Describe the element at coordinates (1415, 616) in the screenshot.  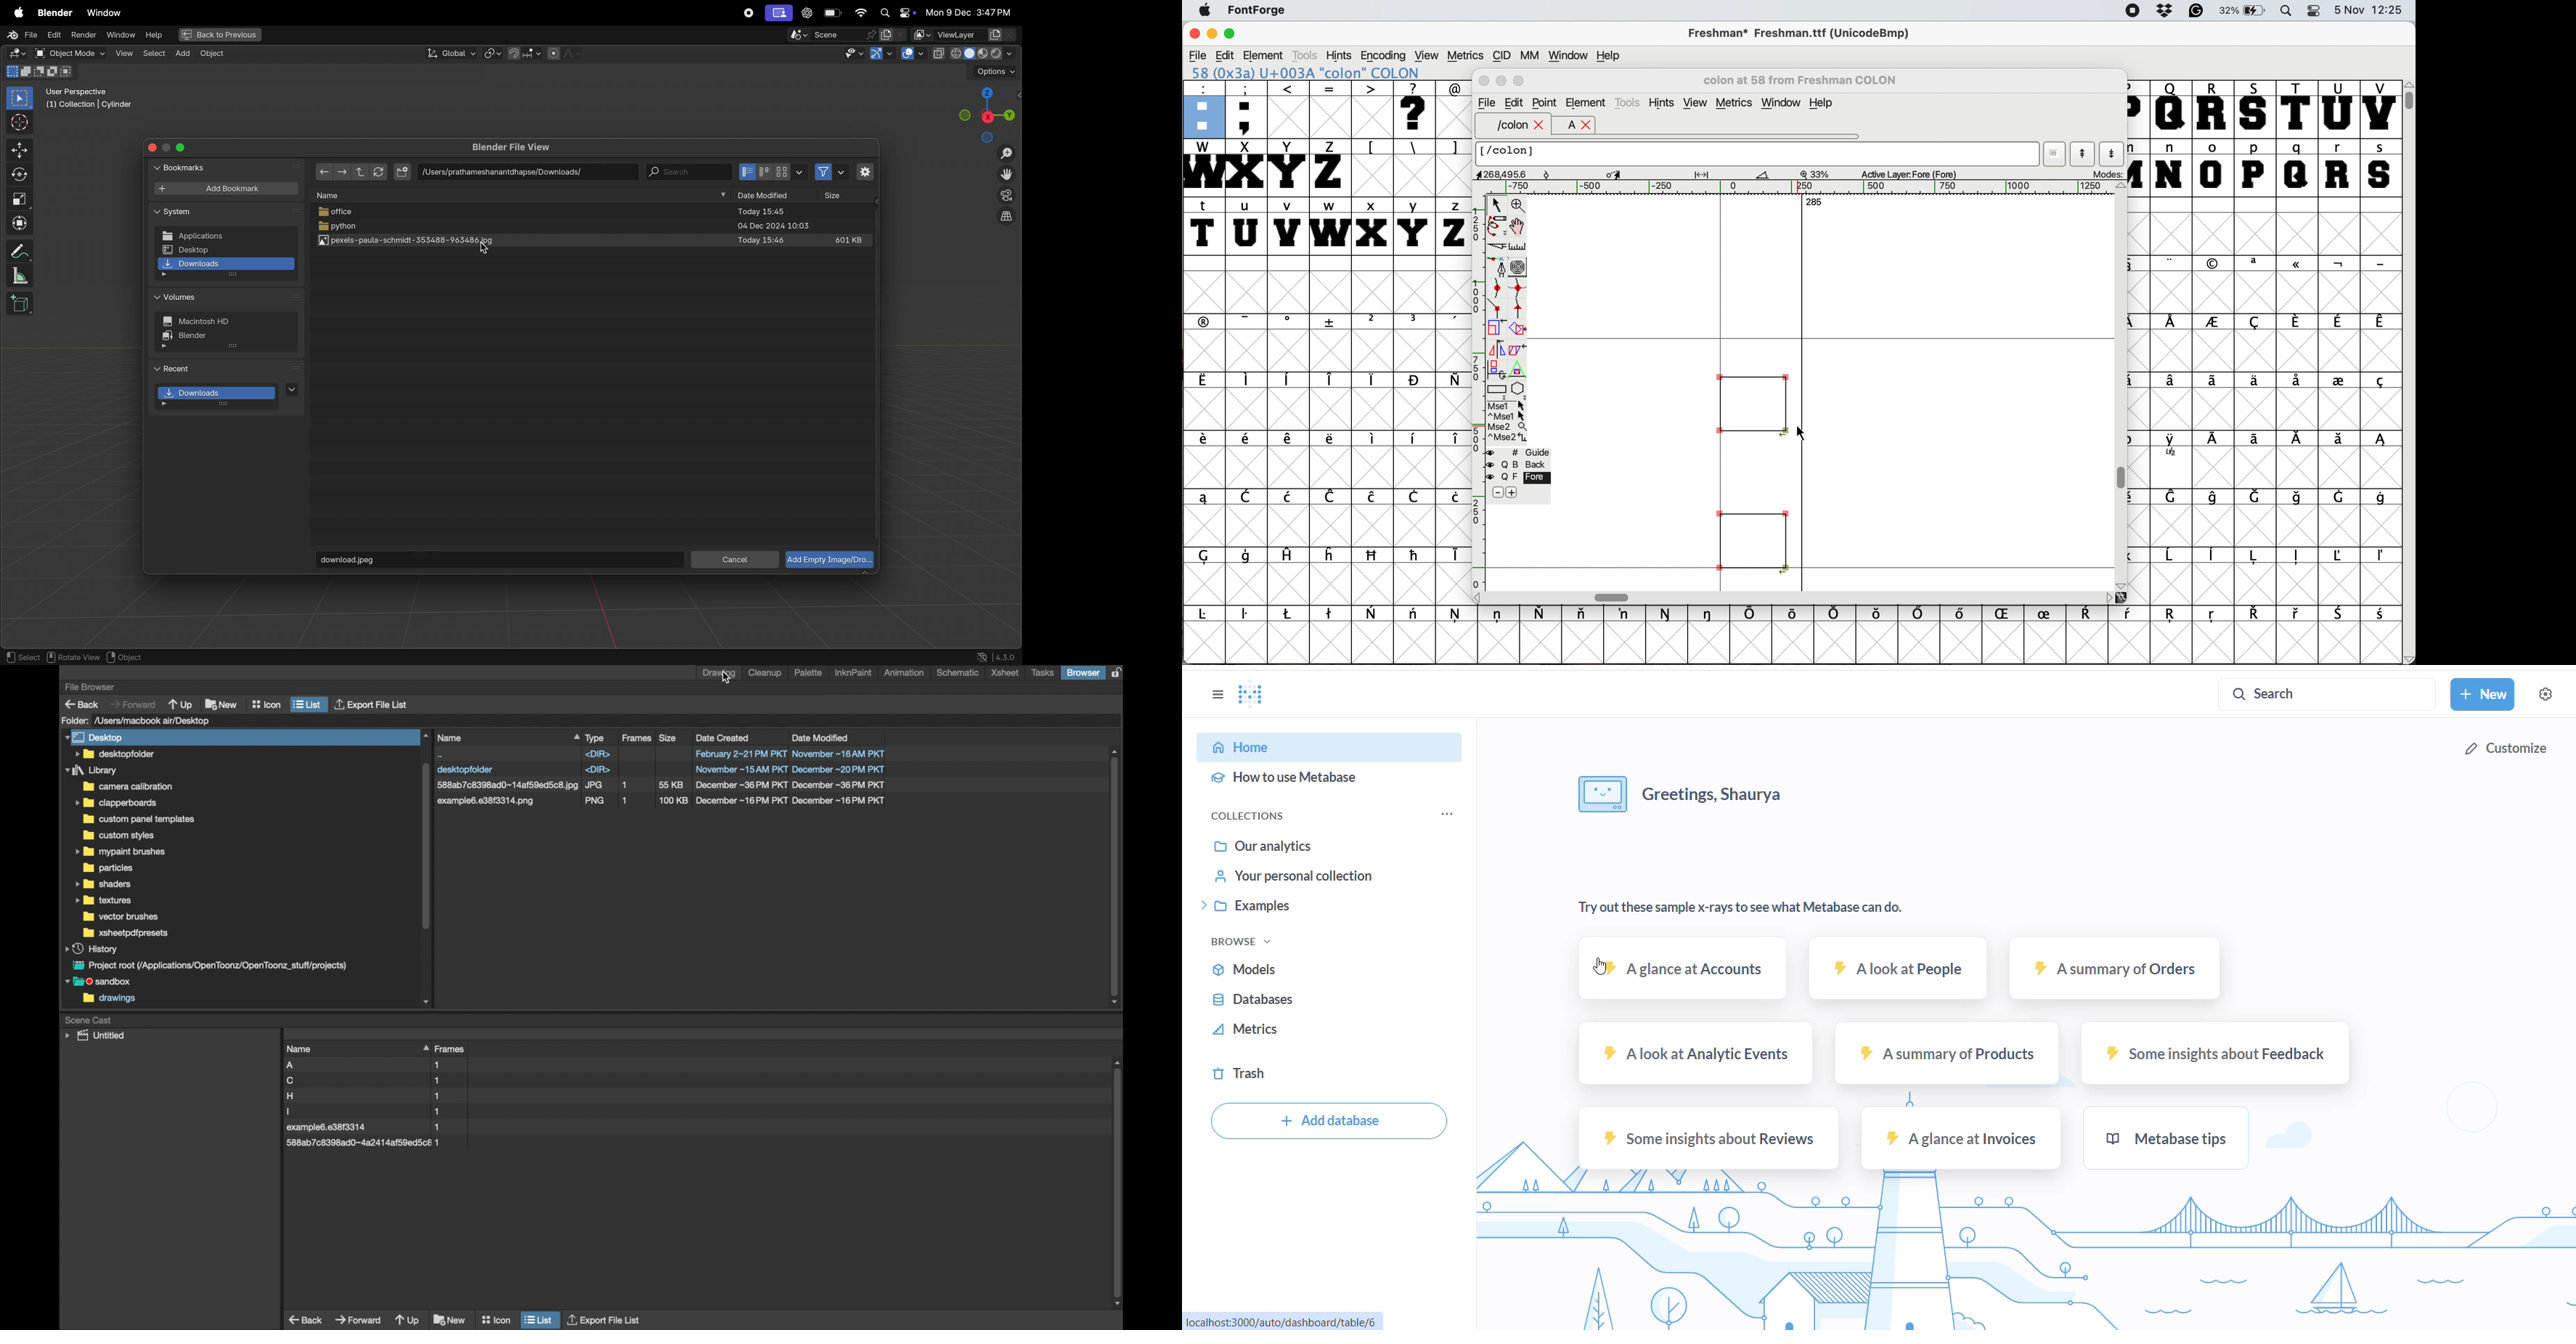
I see `symbol` at that location.